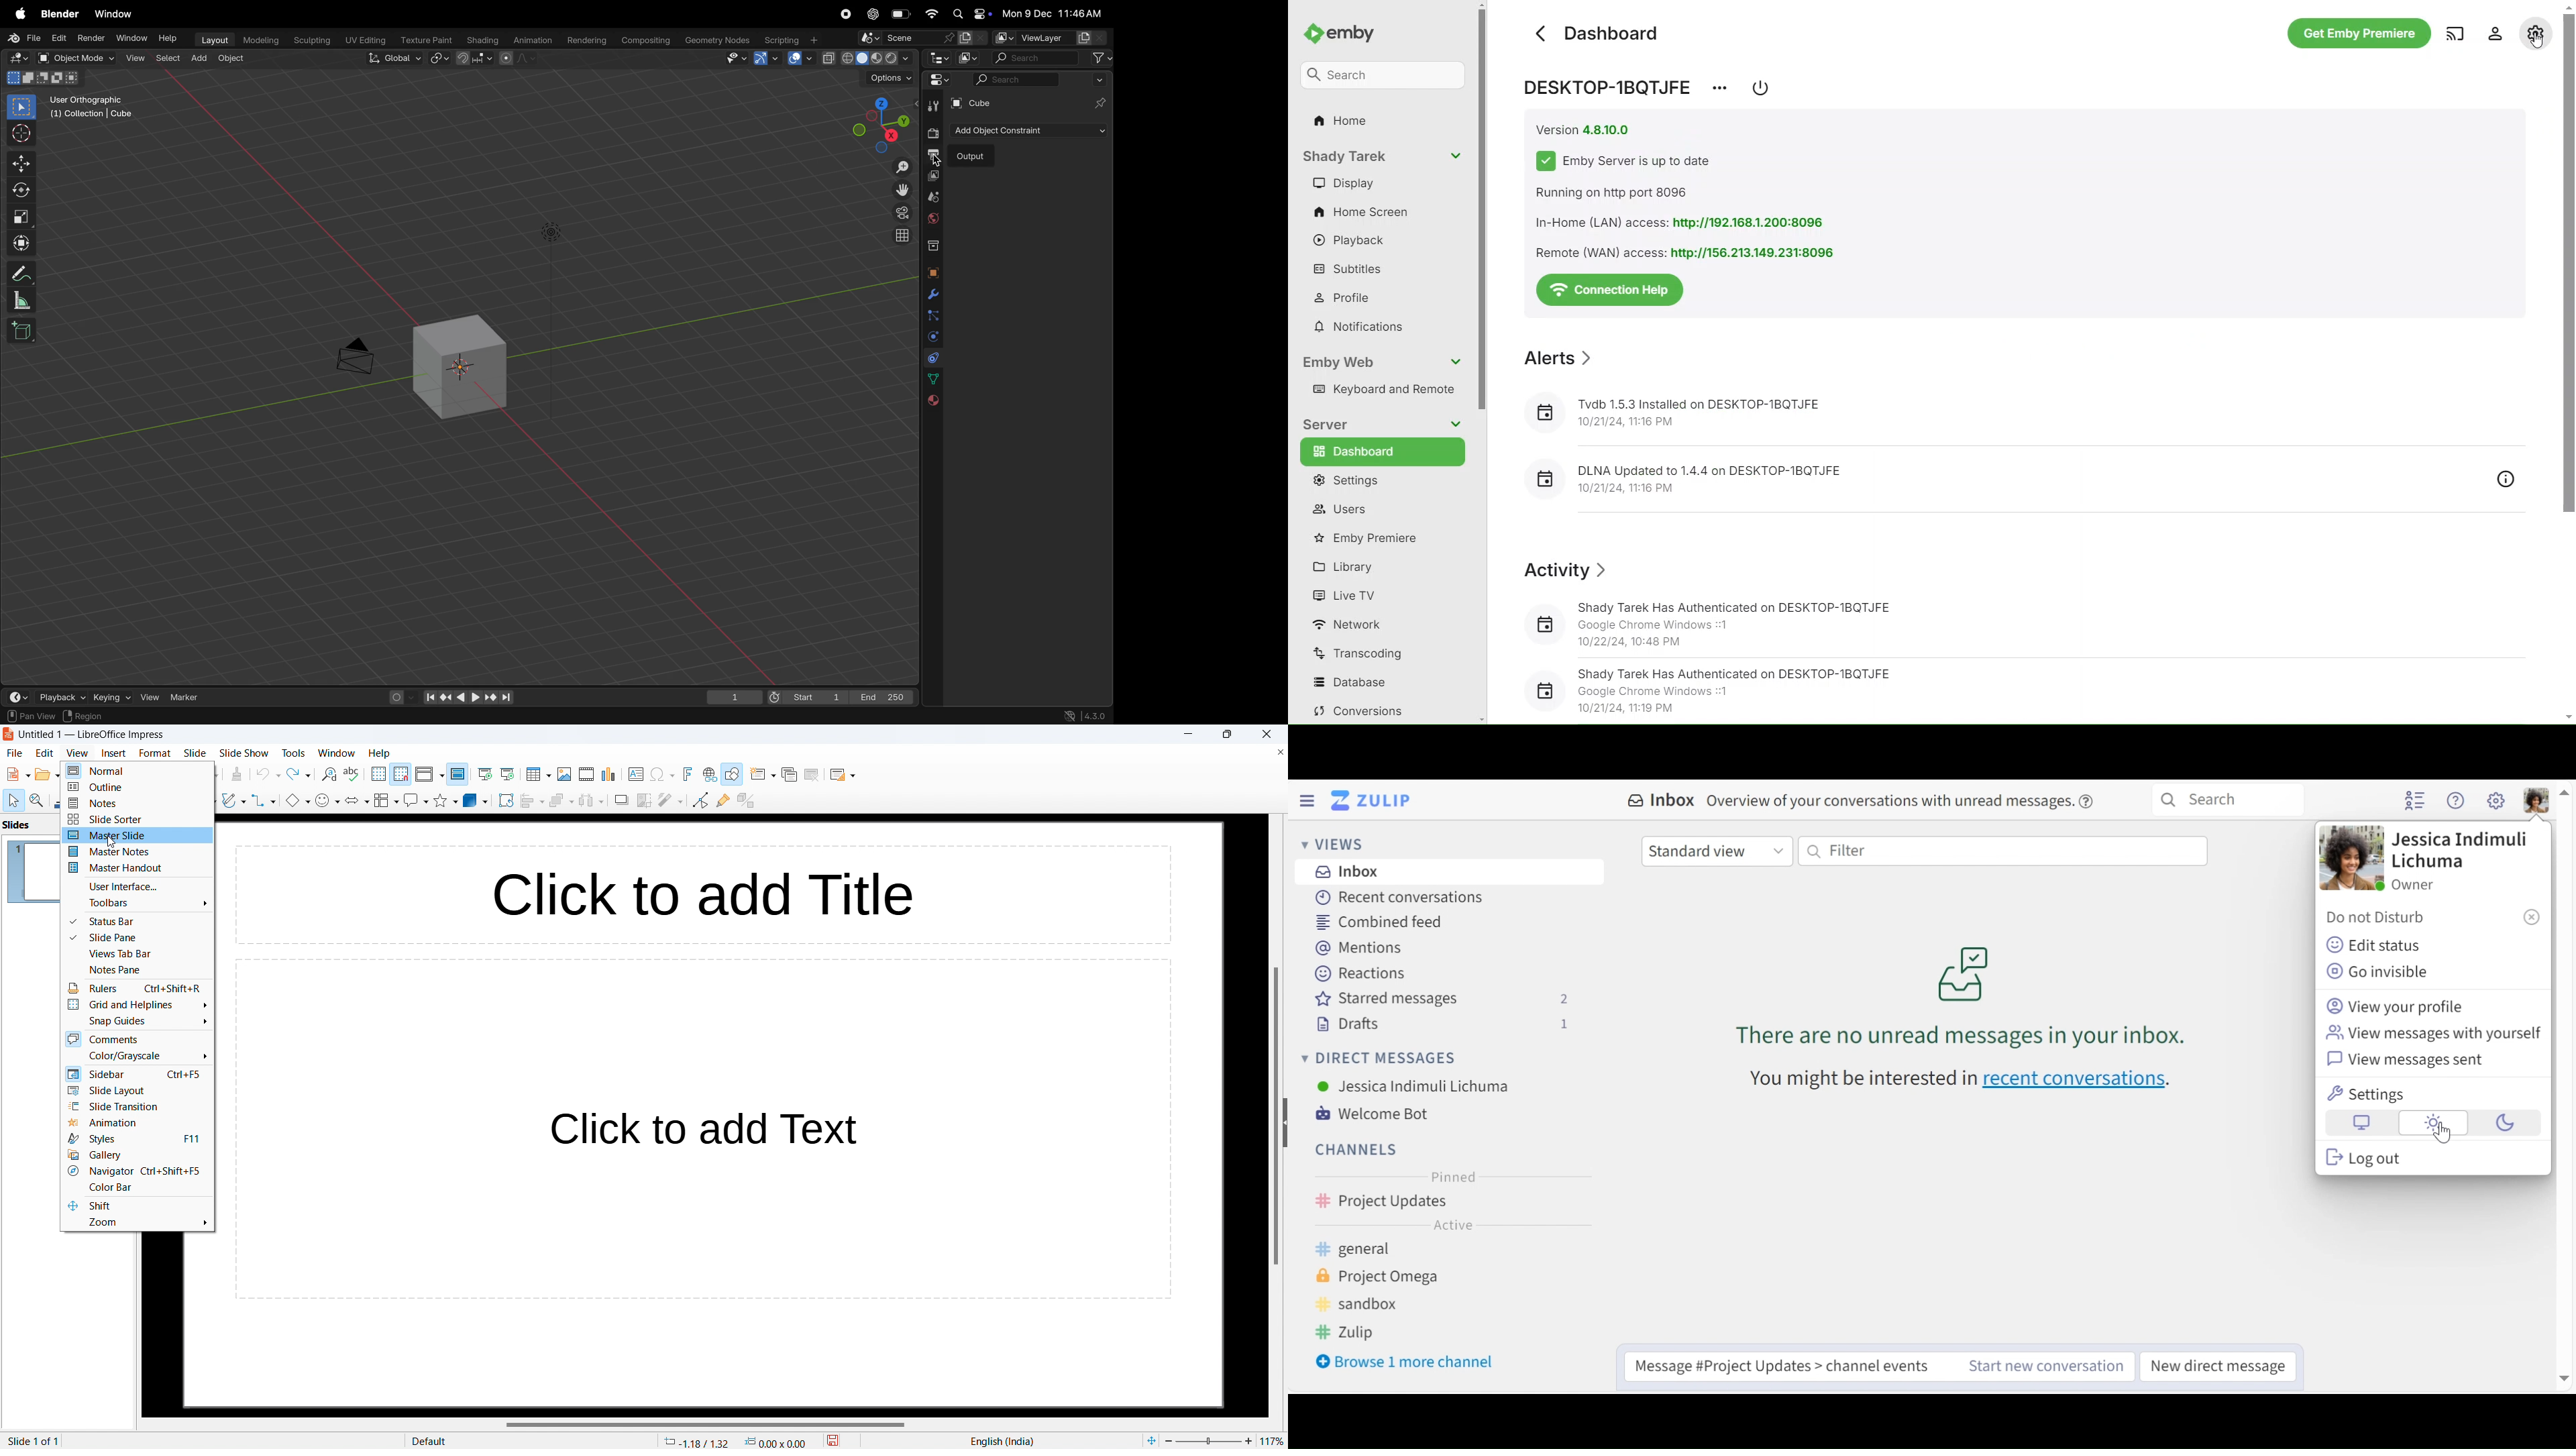  What do you see at coordinates (2502, 1124) in the screenshot?
I see `Dark theme` at bounding box center [2502, 1124].